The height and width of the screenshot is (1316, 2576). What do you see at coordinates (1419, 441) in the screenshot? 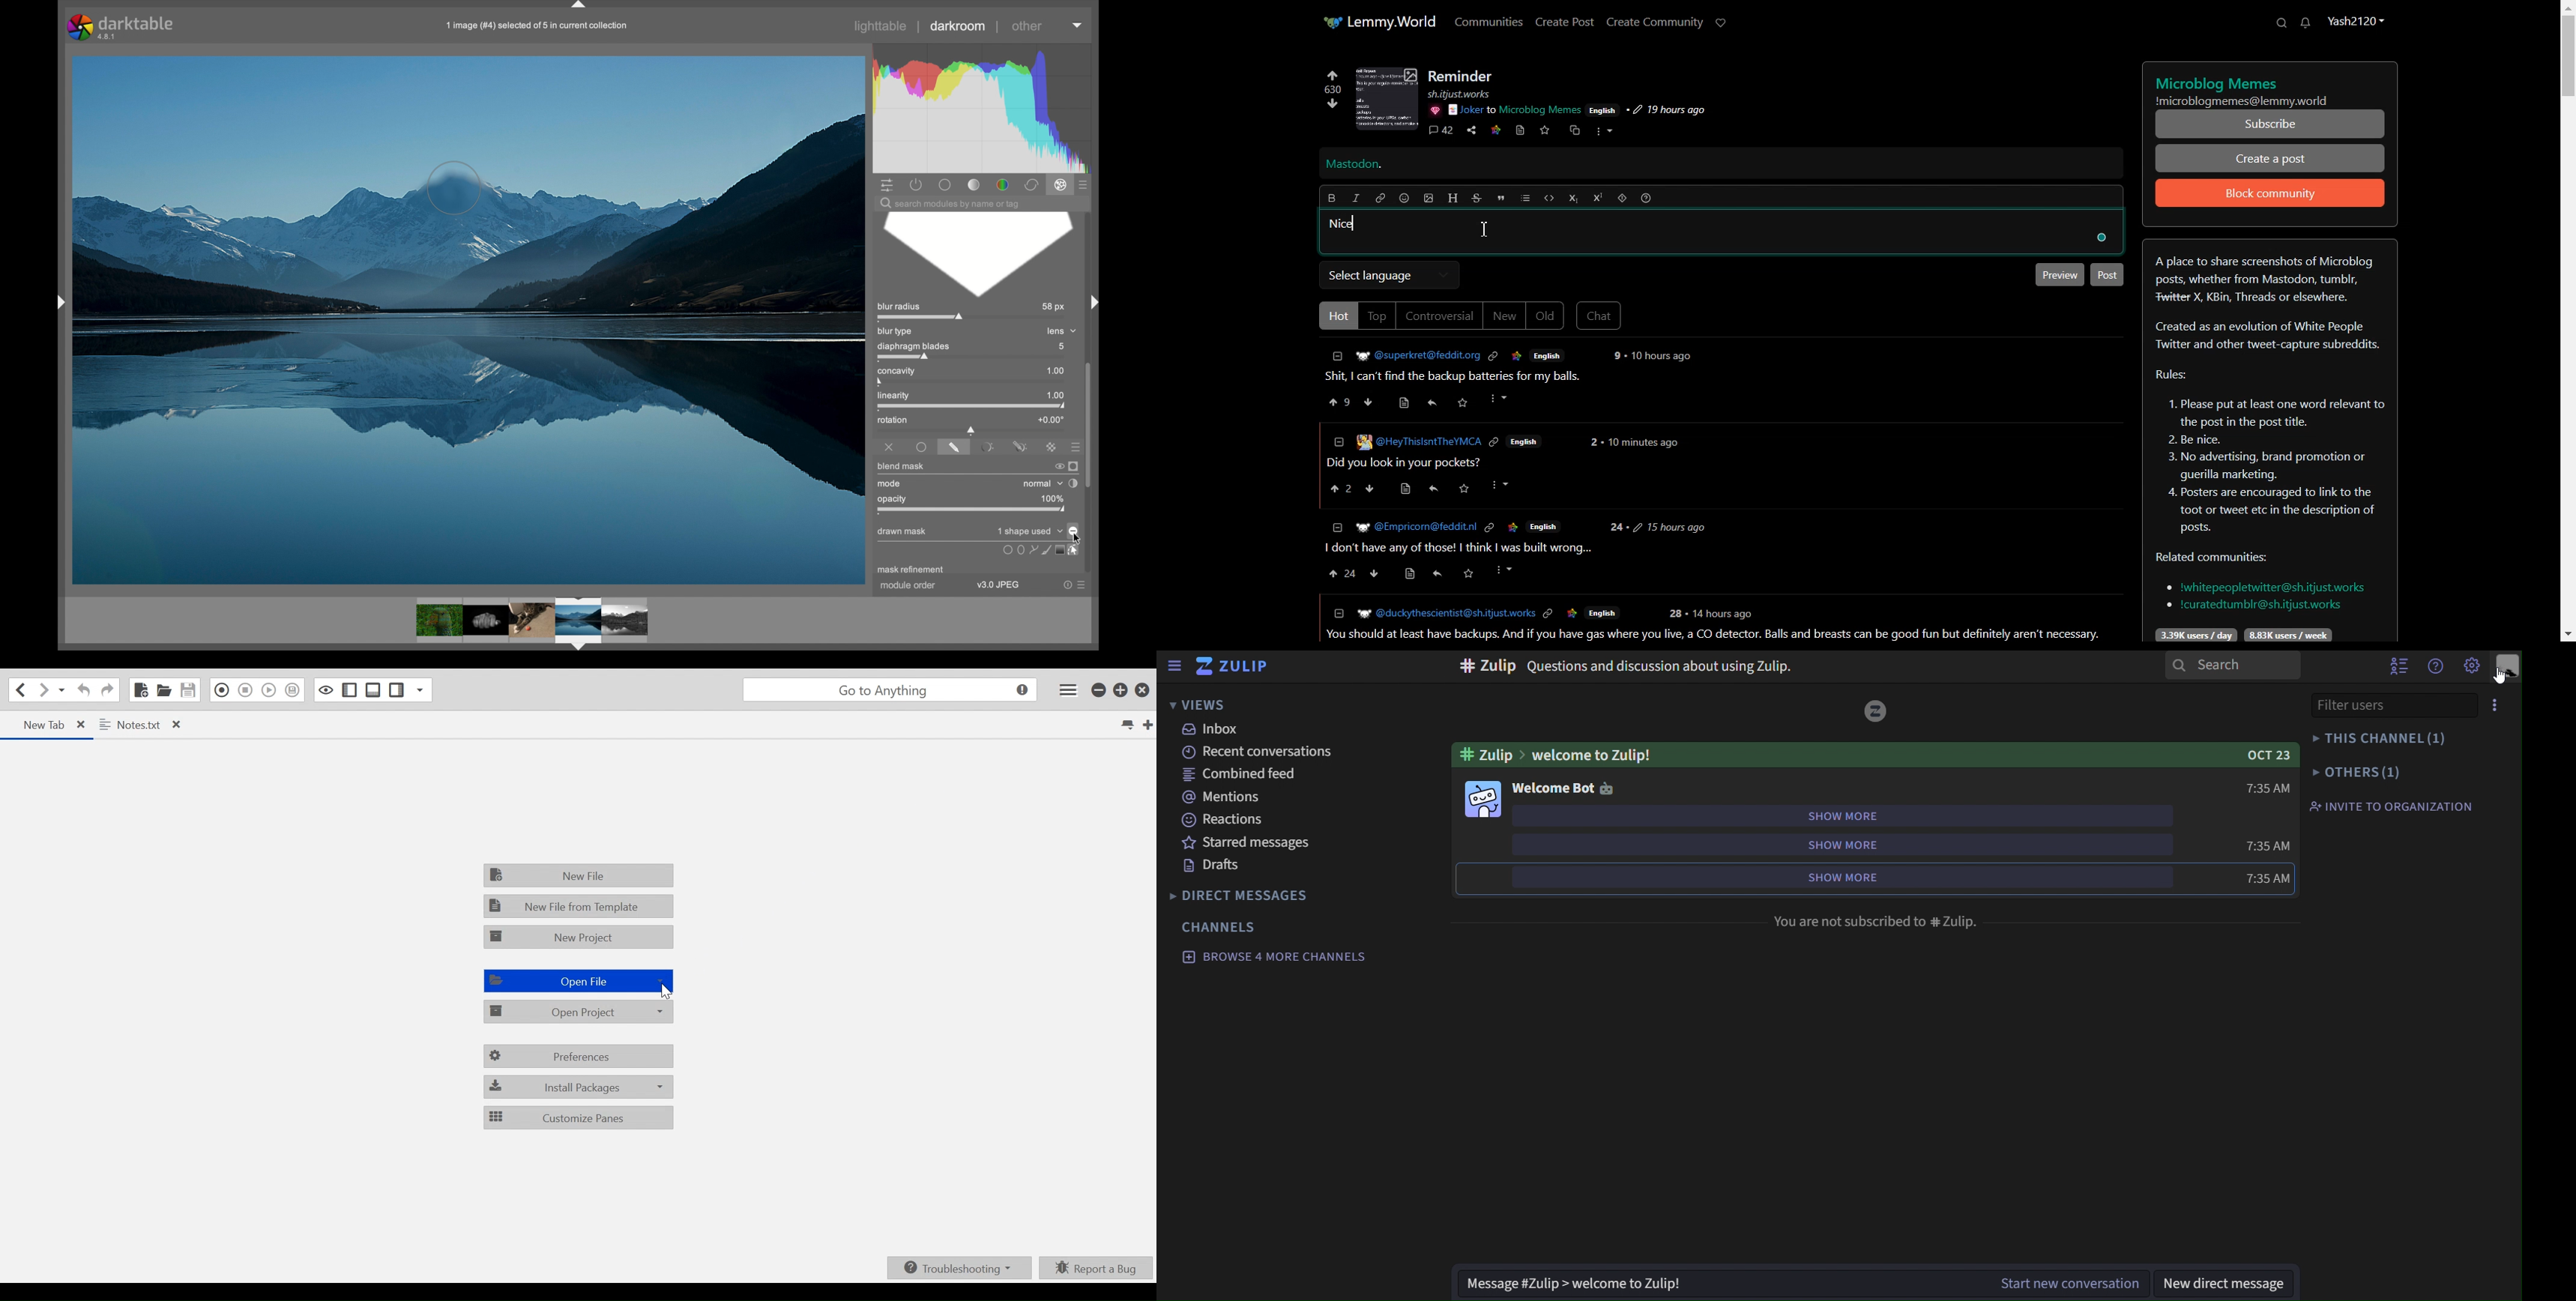
I see `RB @HeyThislsntTheYMCA @` at bounding box center [1419, 441].